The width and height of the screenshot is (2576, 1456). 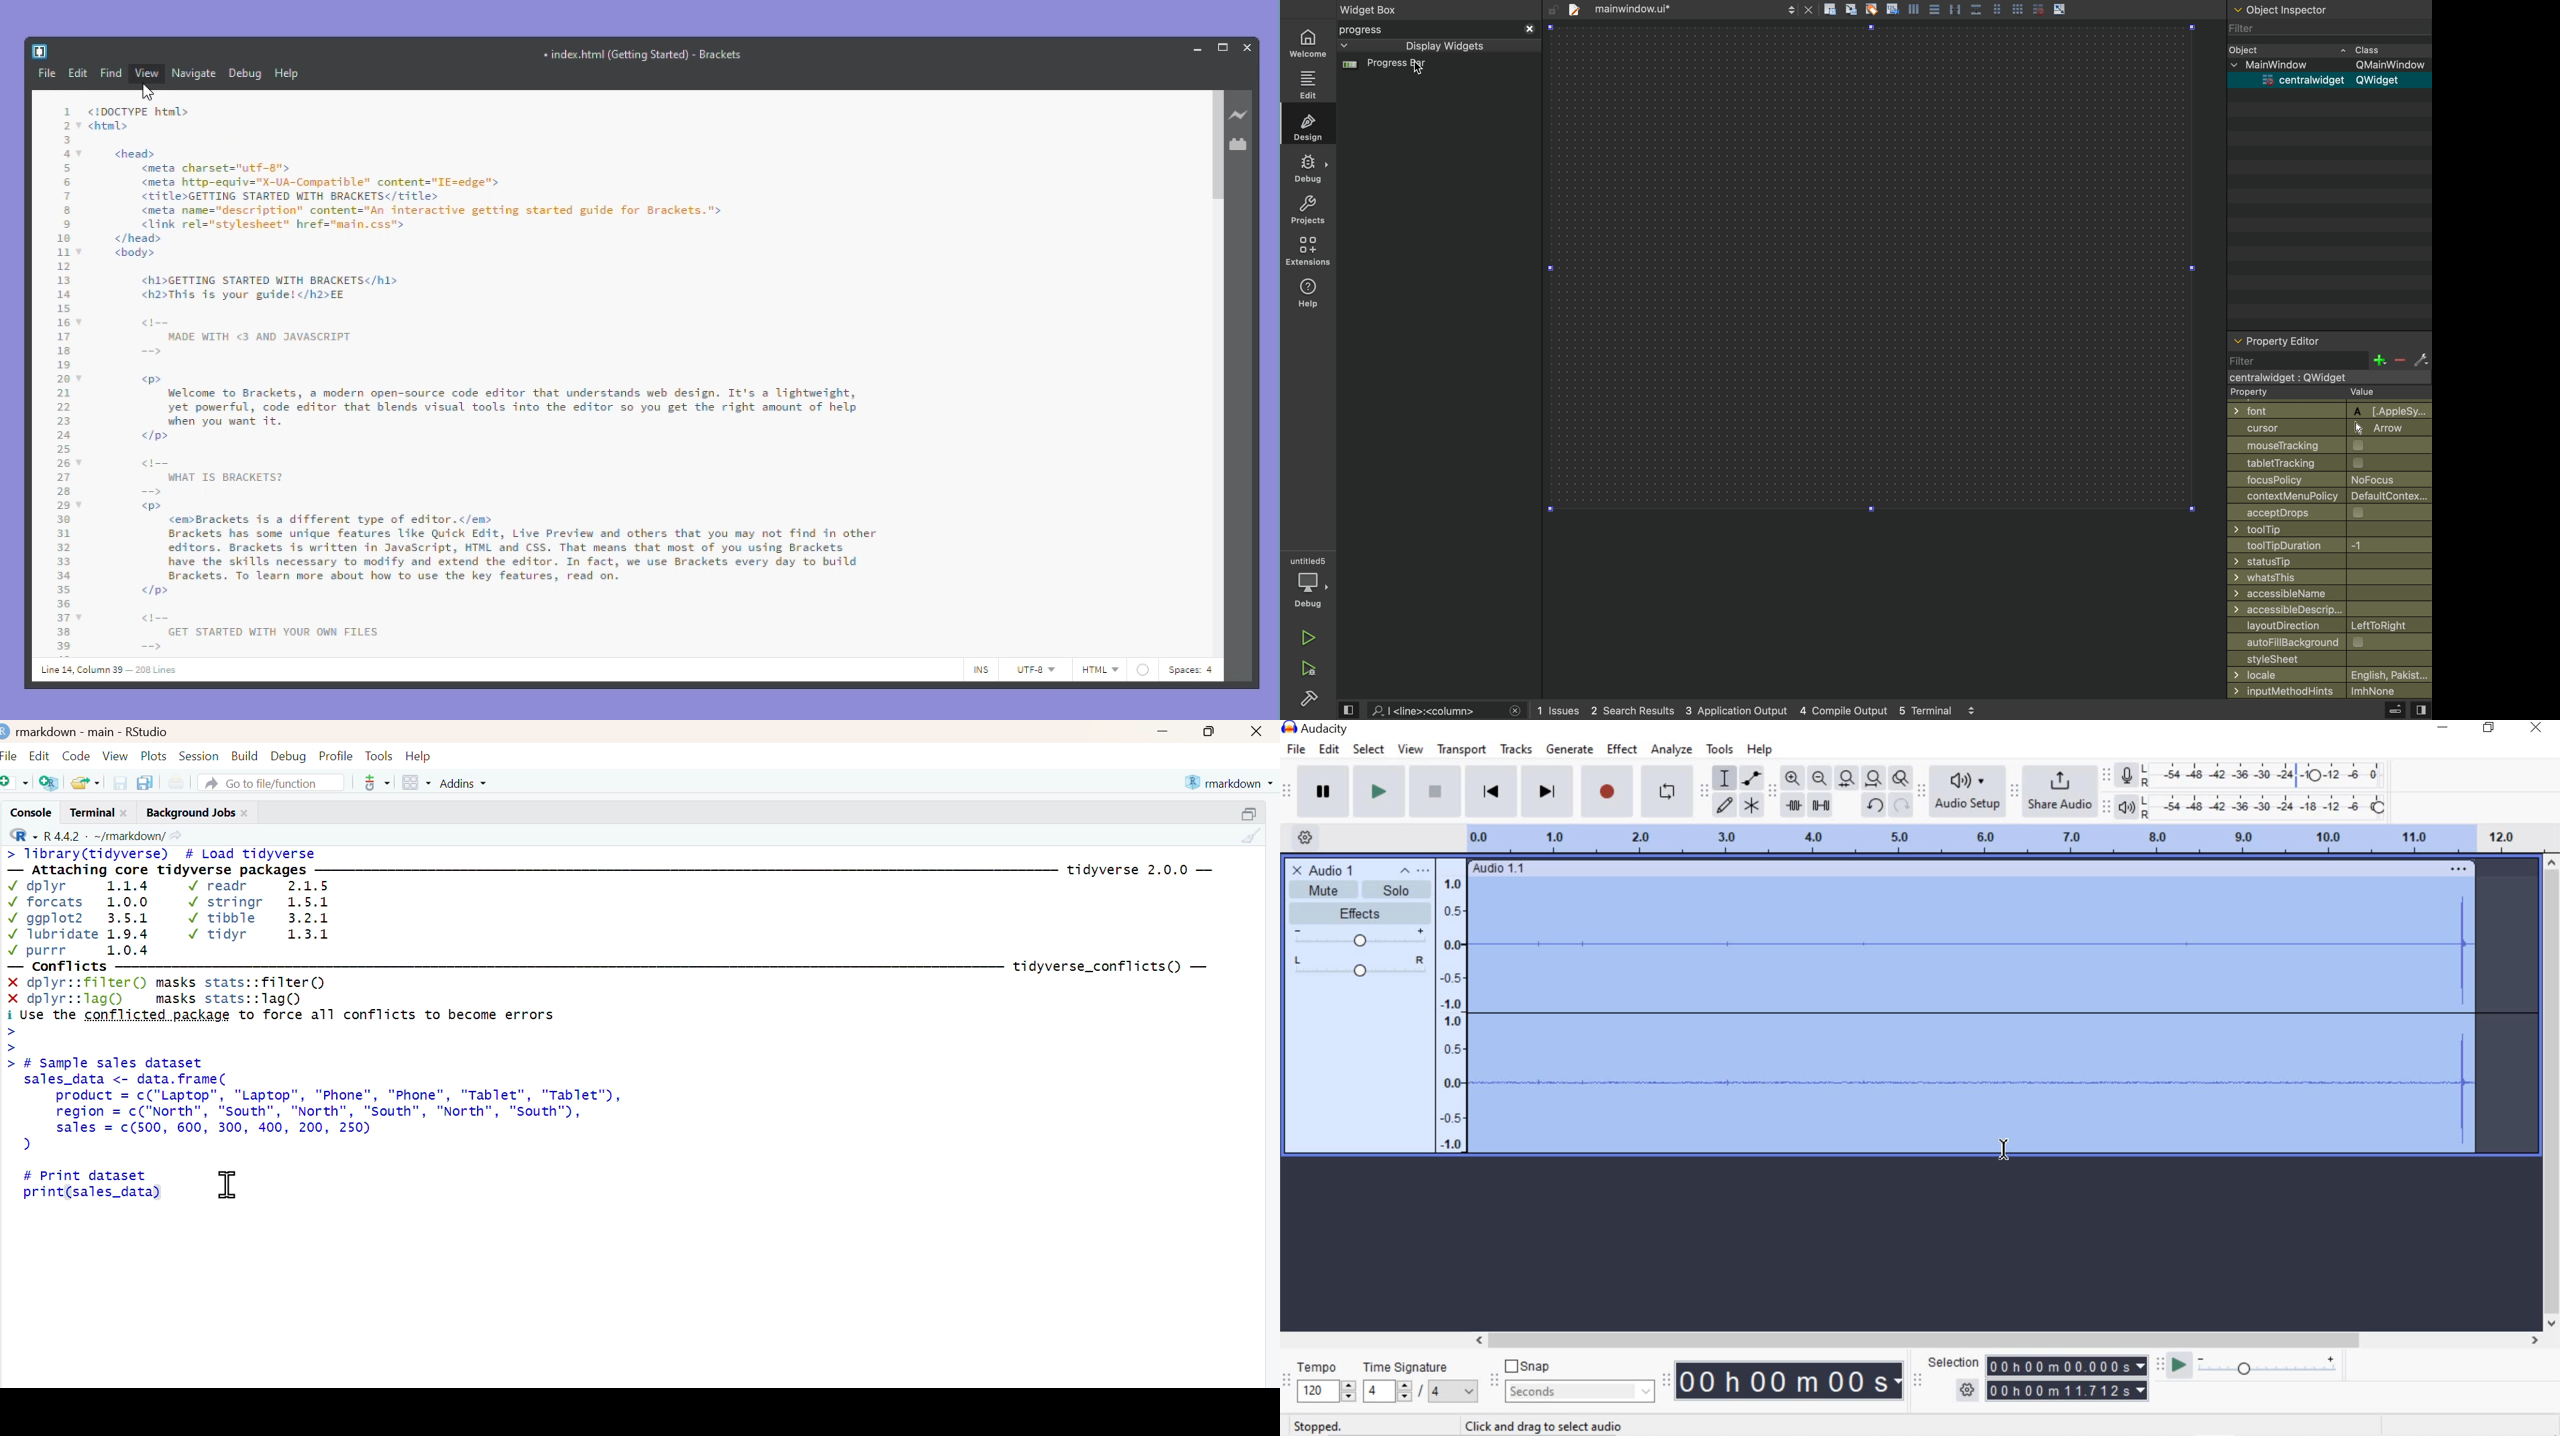 I want to click on new file, so click(x=16, y=782).